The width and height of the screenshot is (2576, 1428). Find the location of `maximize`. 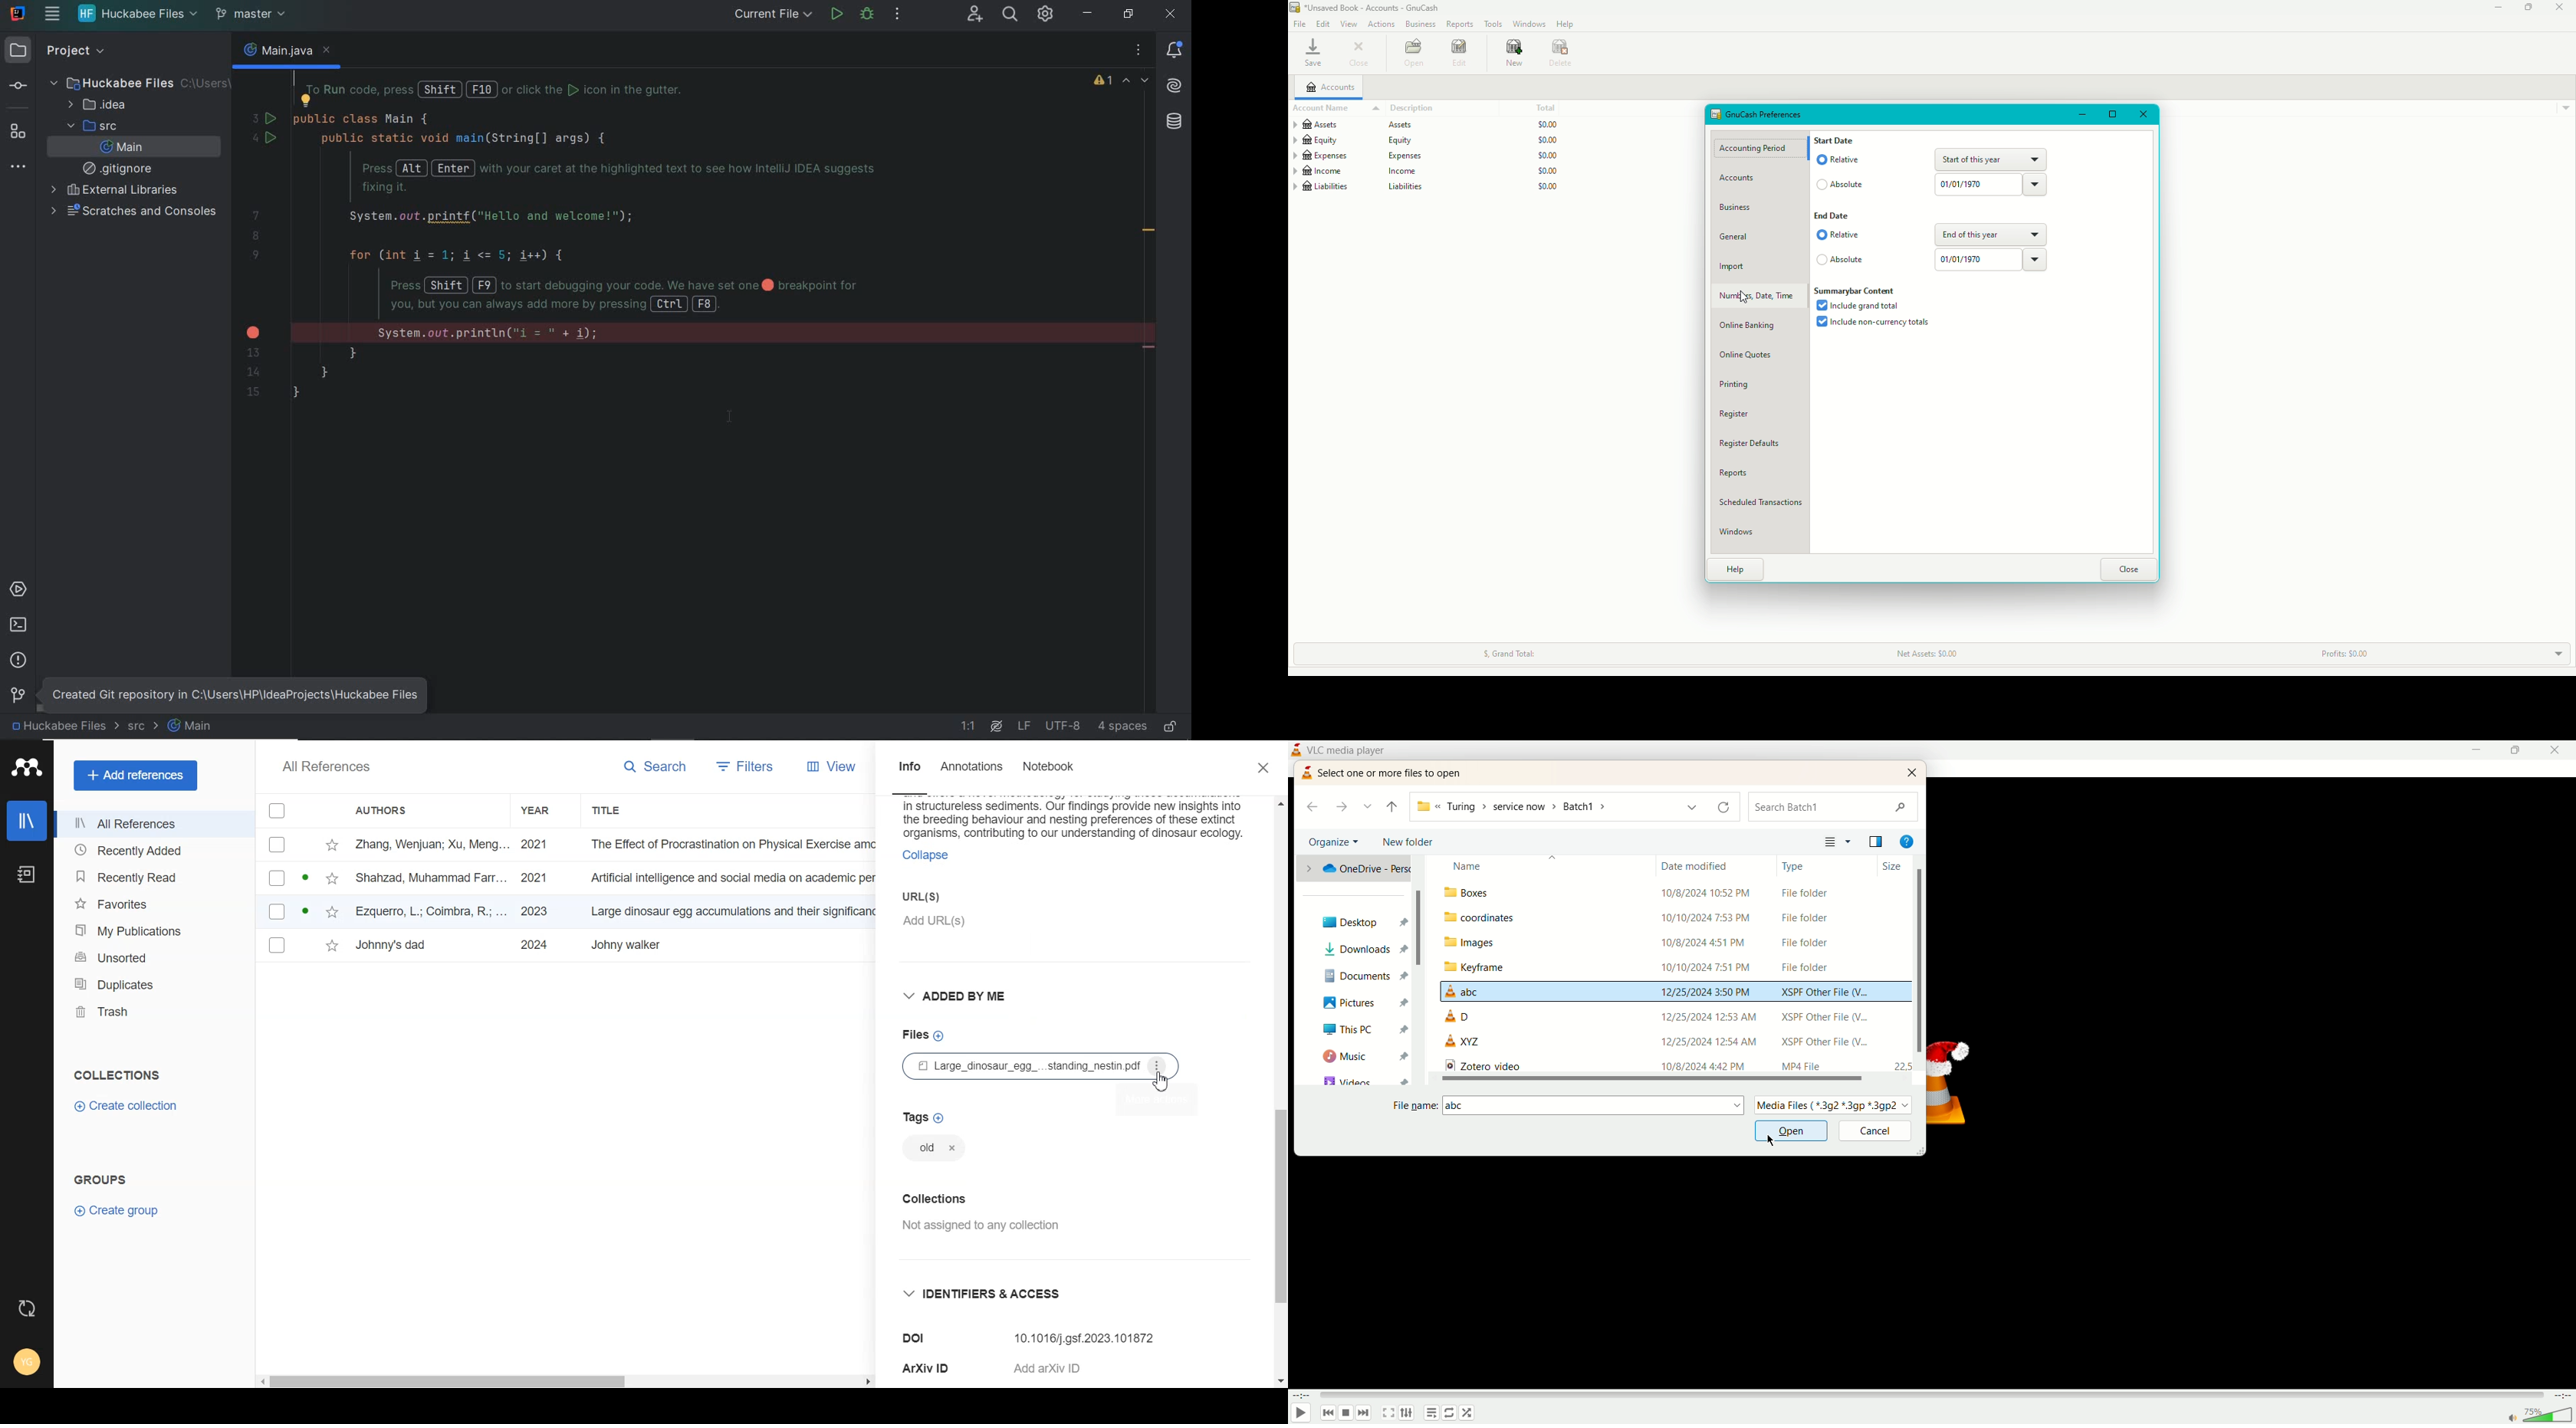

maximize is located at coordinates (2516, 752).